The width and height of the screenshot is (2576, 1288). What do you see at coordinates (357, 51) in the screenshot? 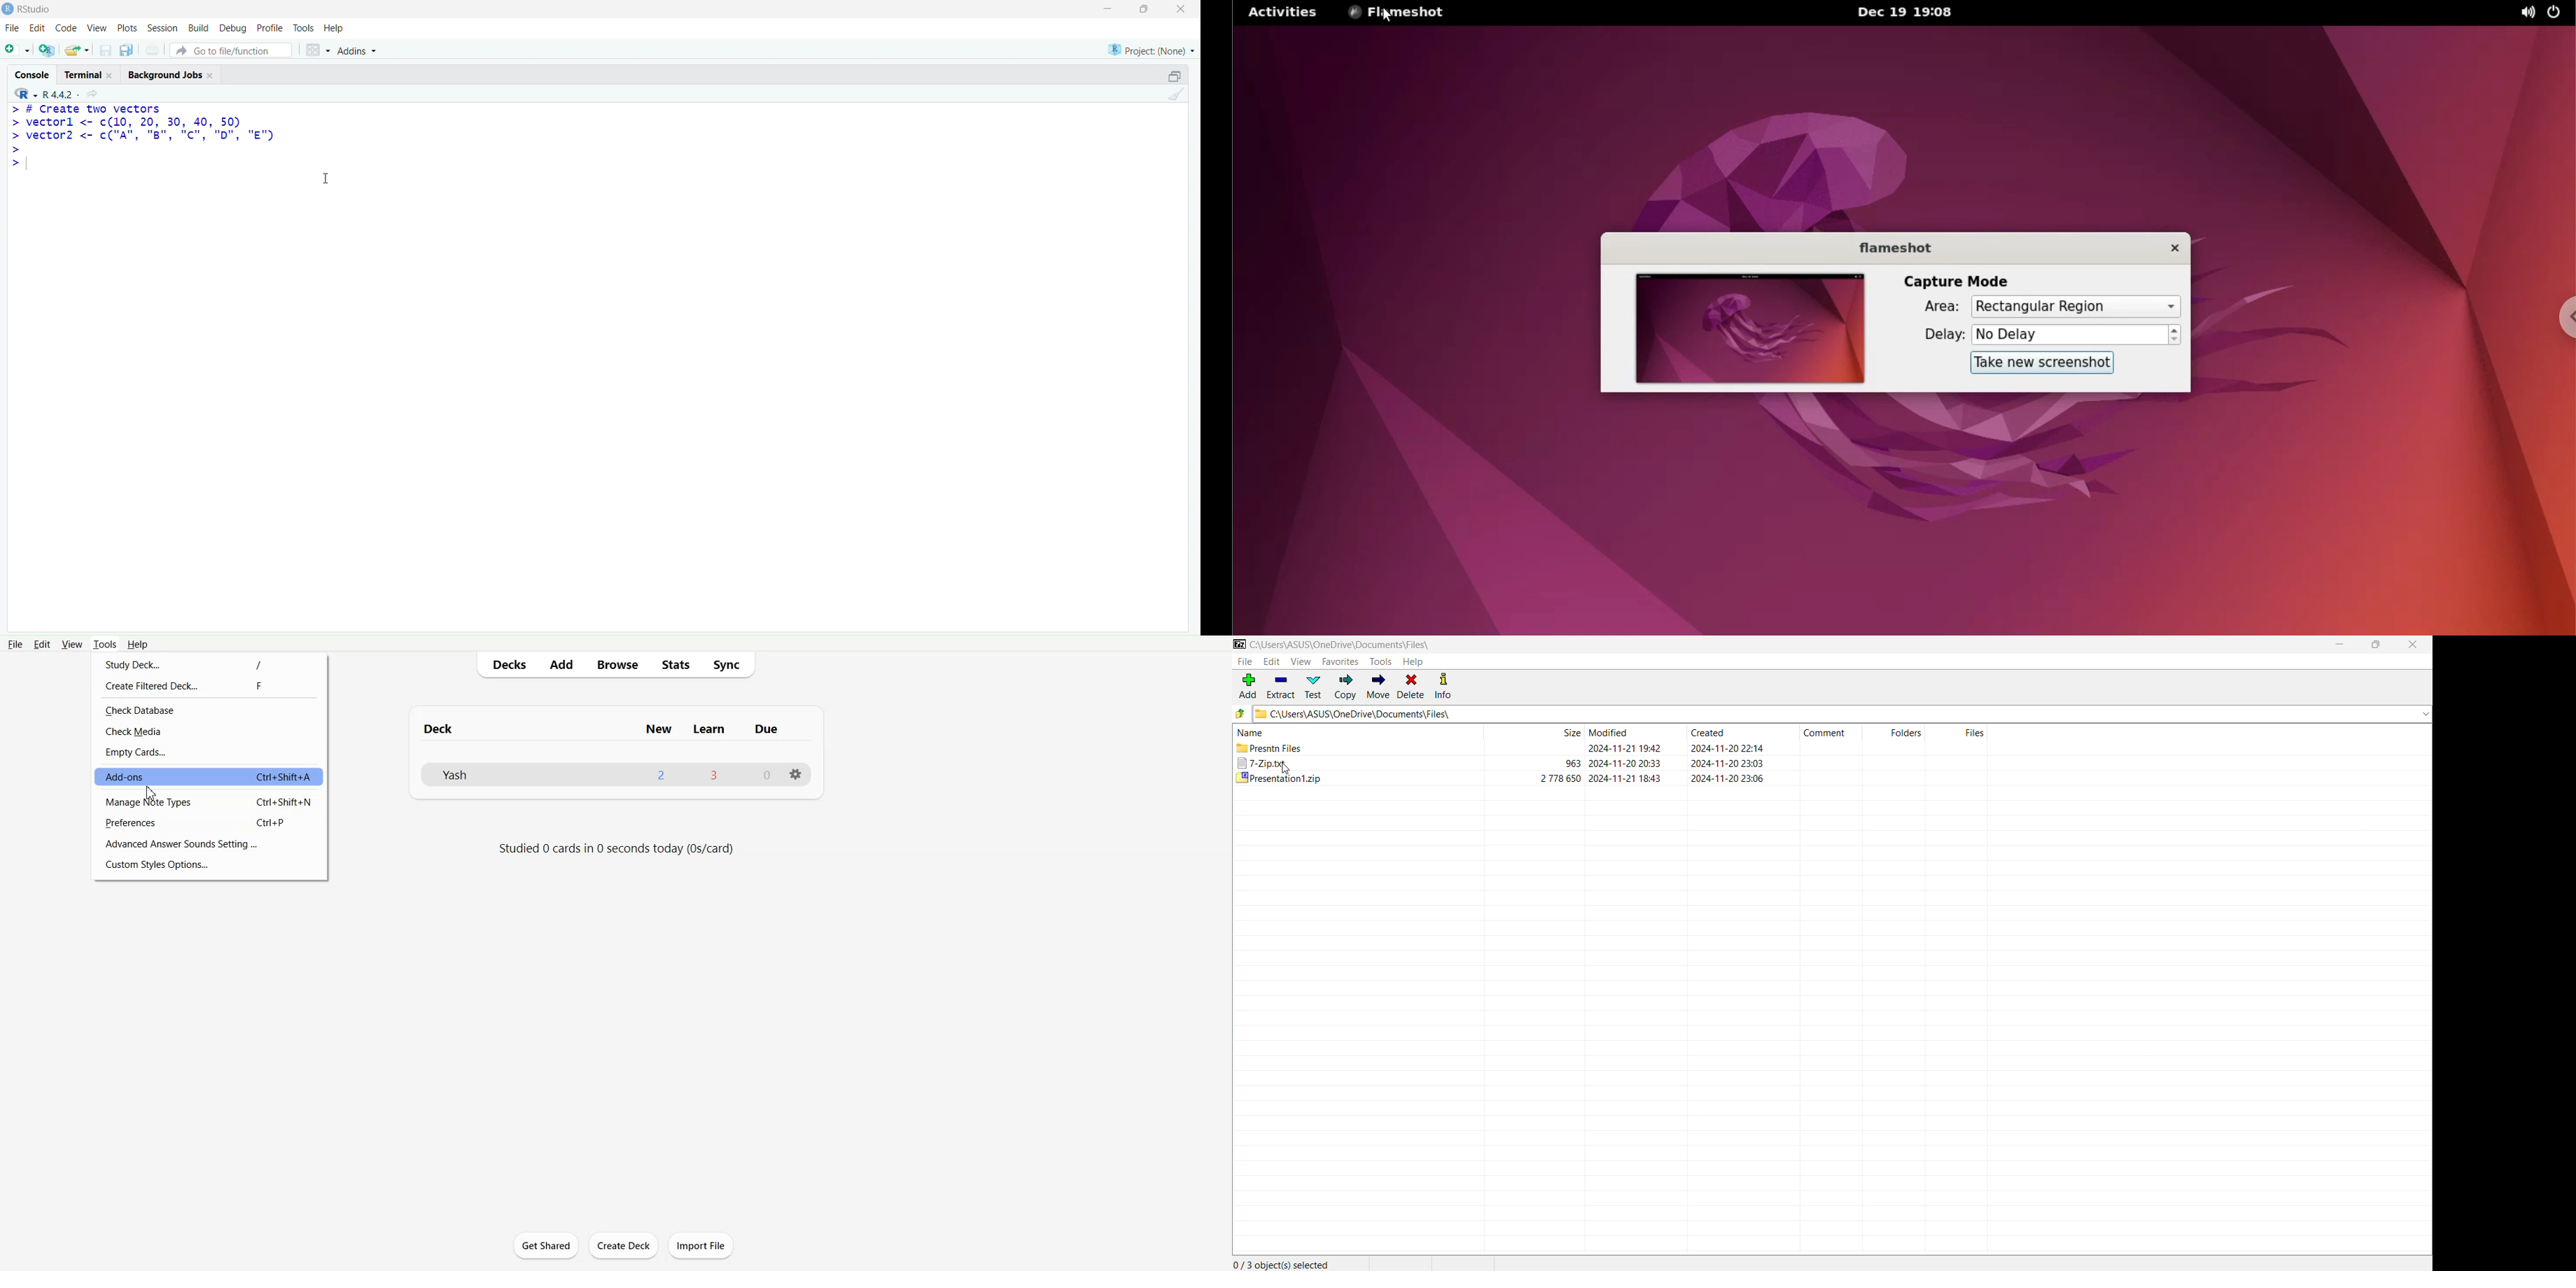
I see `Addins` at bounding box center [357, 51].